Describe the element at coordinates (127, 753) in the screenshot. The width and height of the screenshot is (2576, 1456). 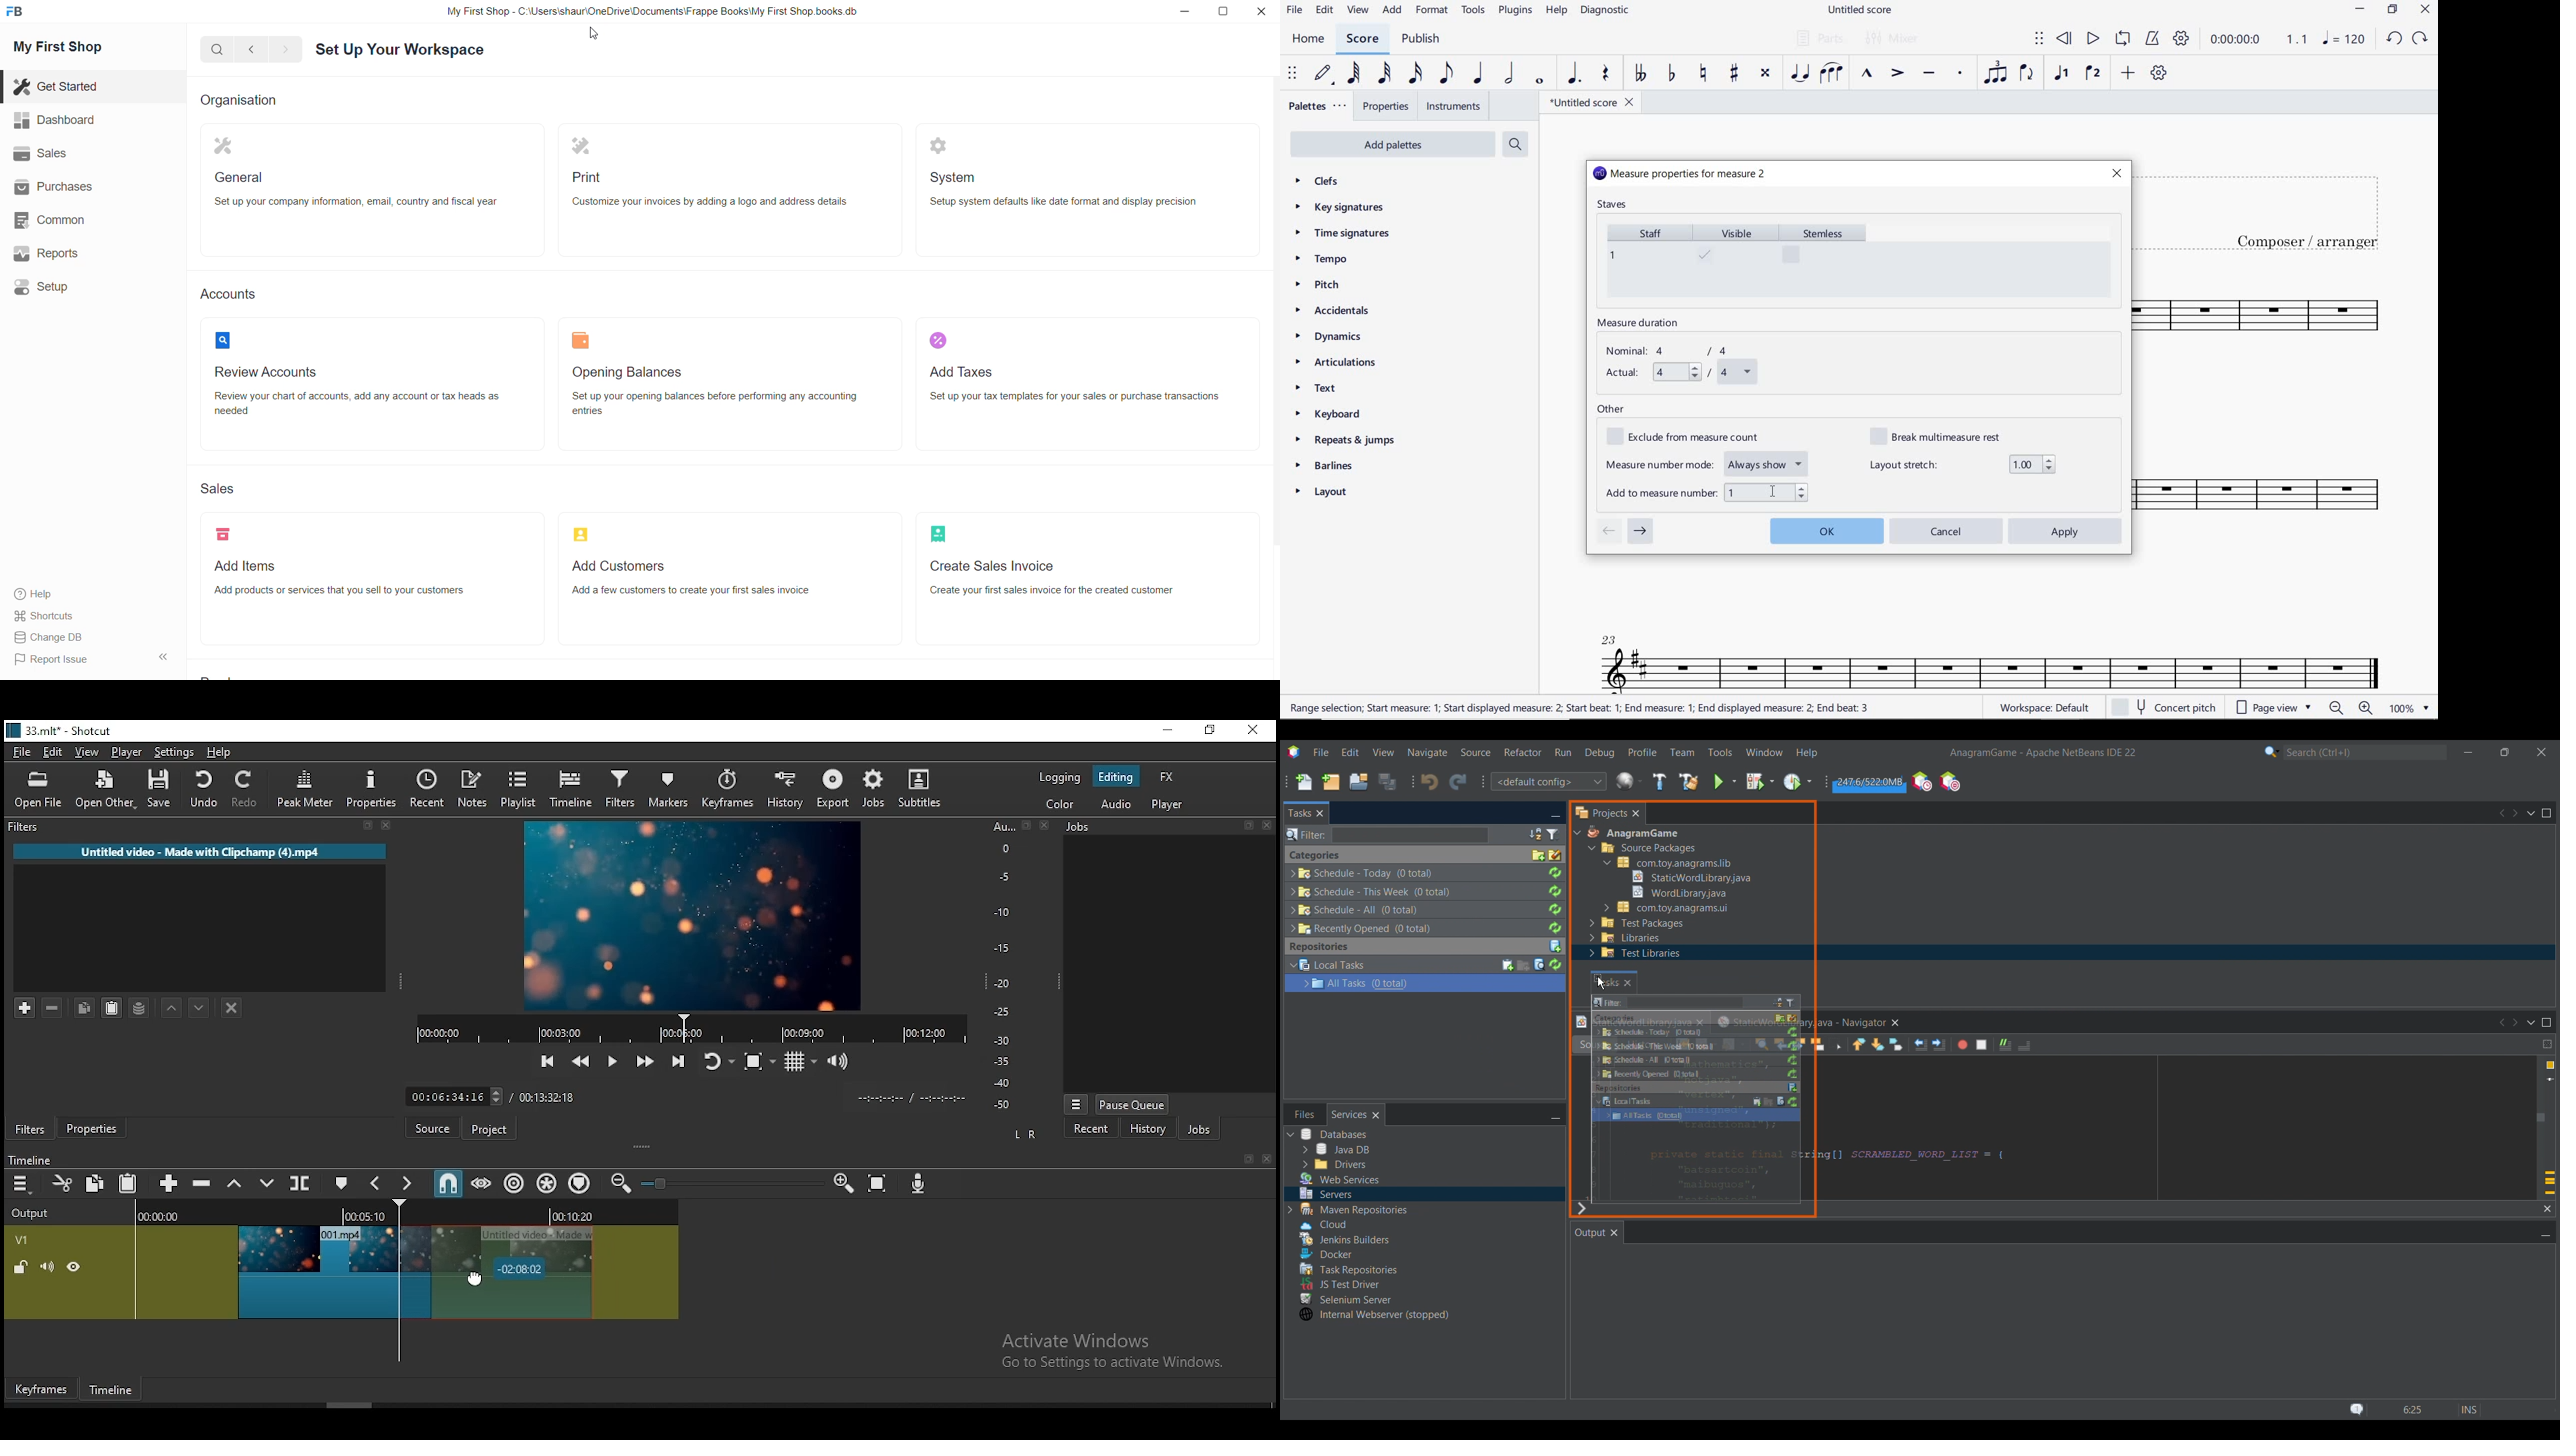
I see `player` at that location.